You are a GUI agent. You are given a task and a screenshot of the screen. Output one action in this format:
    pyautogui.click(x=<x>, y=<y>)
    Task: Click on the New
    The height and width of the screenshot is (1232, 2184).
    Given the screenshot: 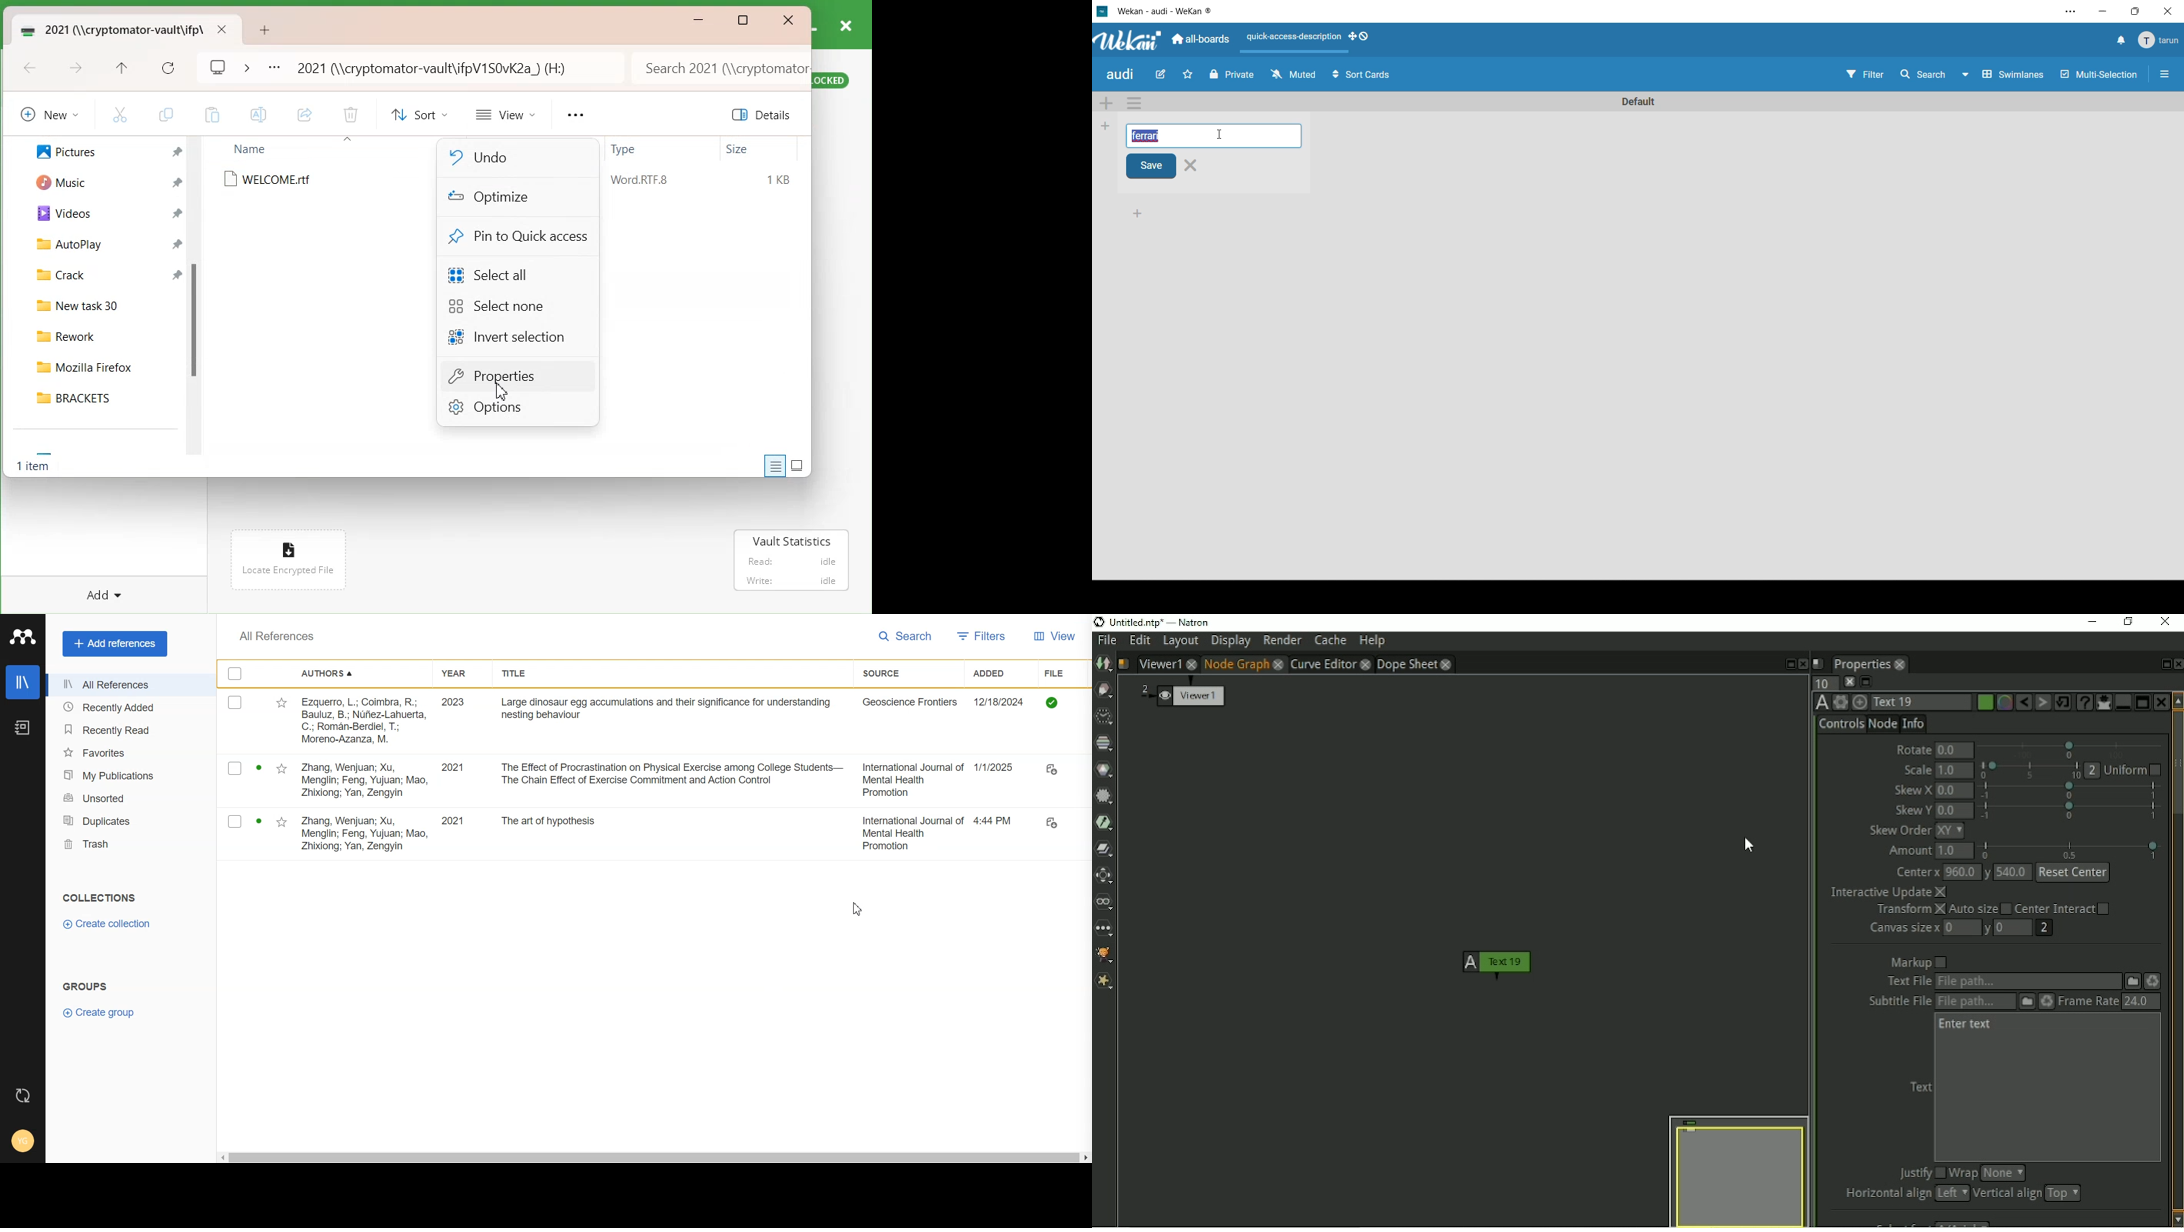 What is the action you would take?
    pyautogui.click(x=47, y=114)
    